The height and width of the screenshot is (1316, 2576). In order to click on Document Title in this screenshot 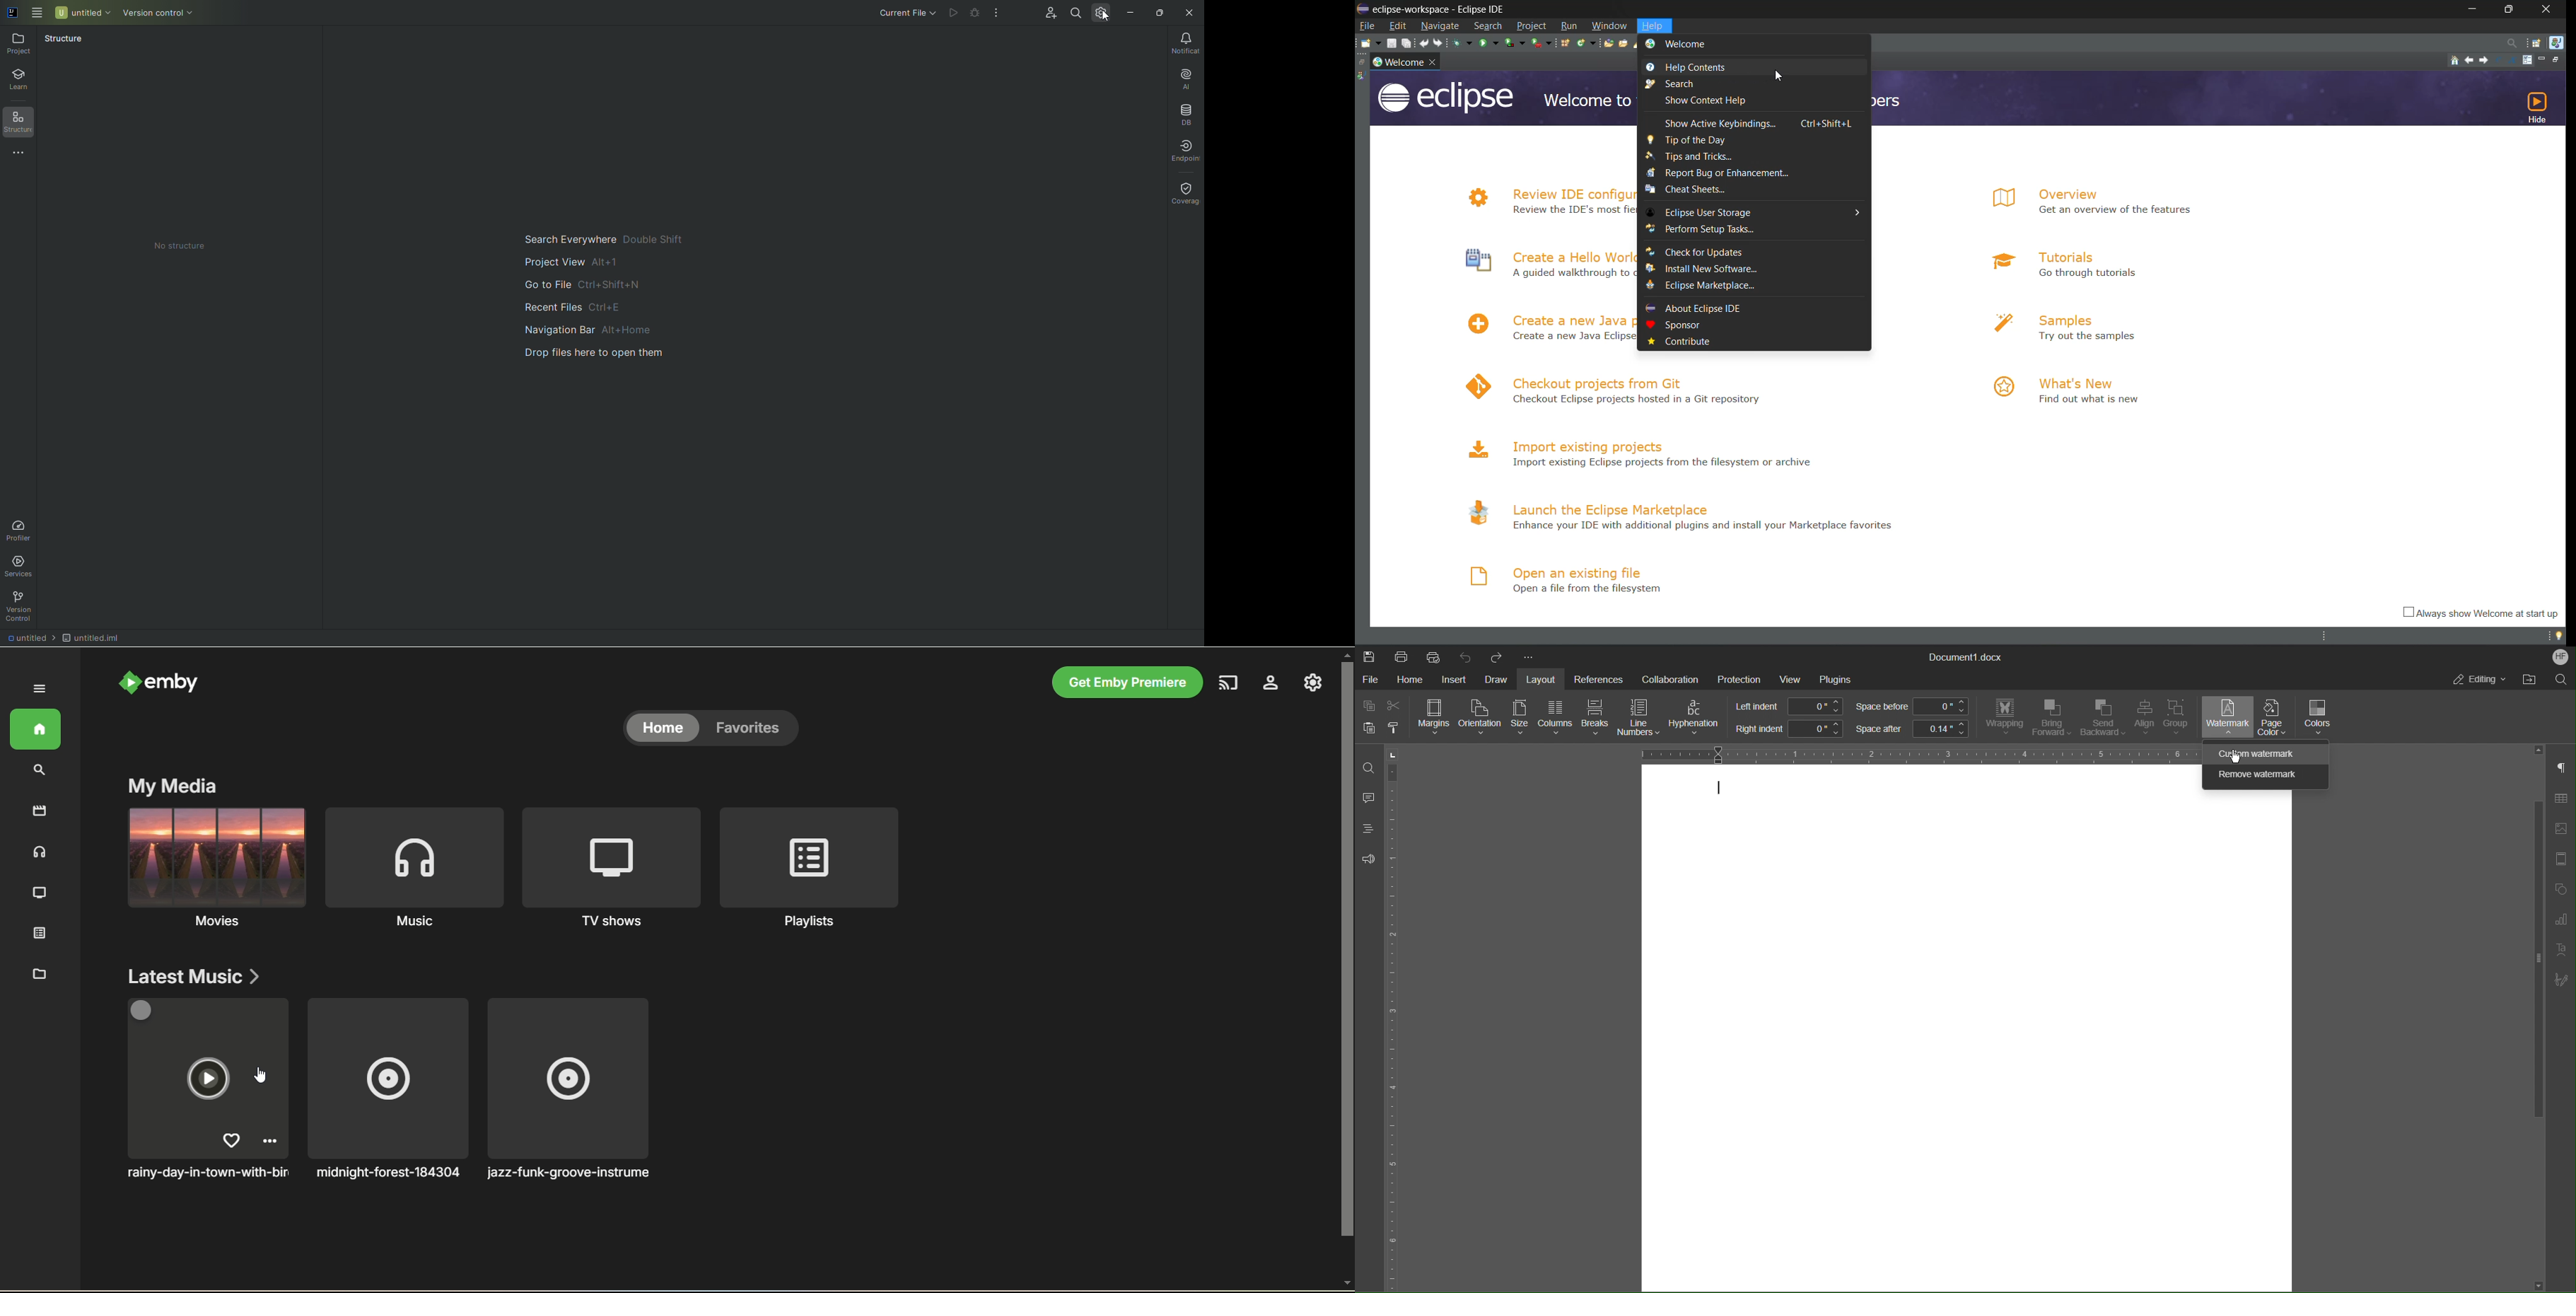, I will do `click(1966, 657)`.